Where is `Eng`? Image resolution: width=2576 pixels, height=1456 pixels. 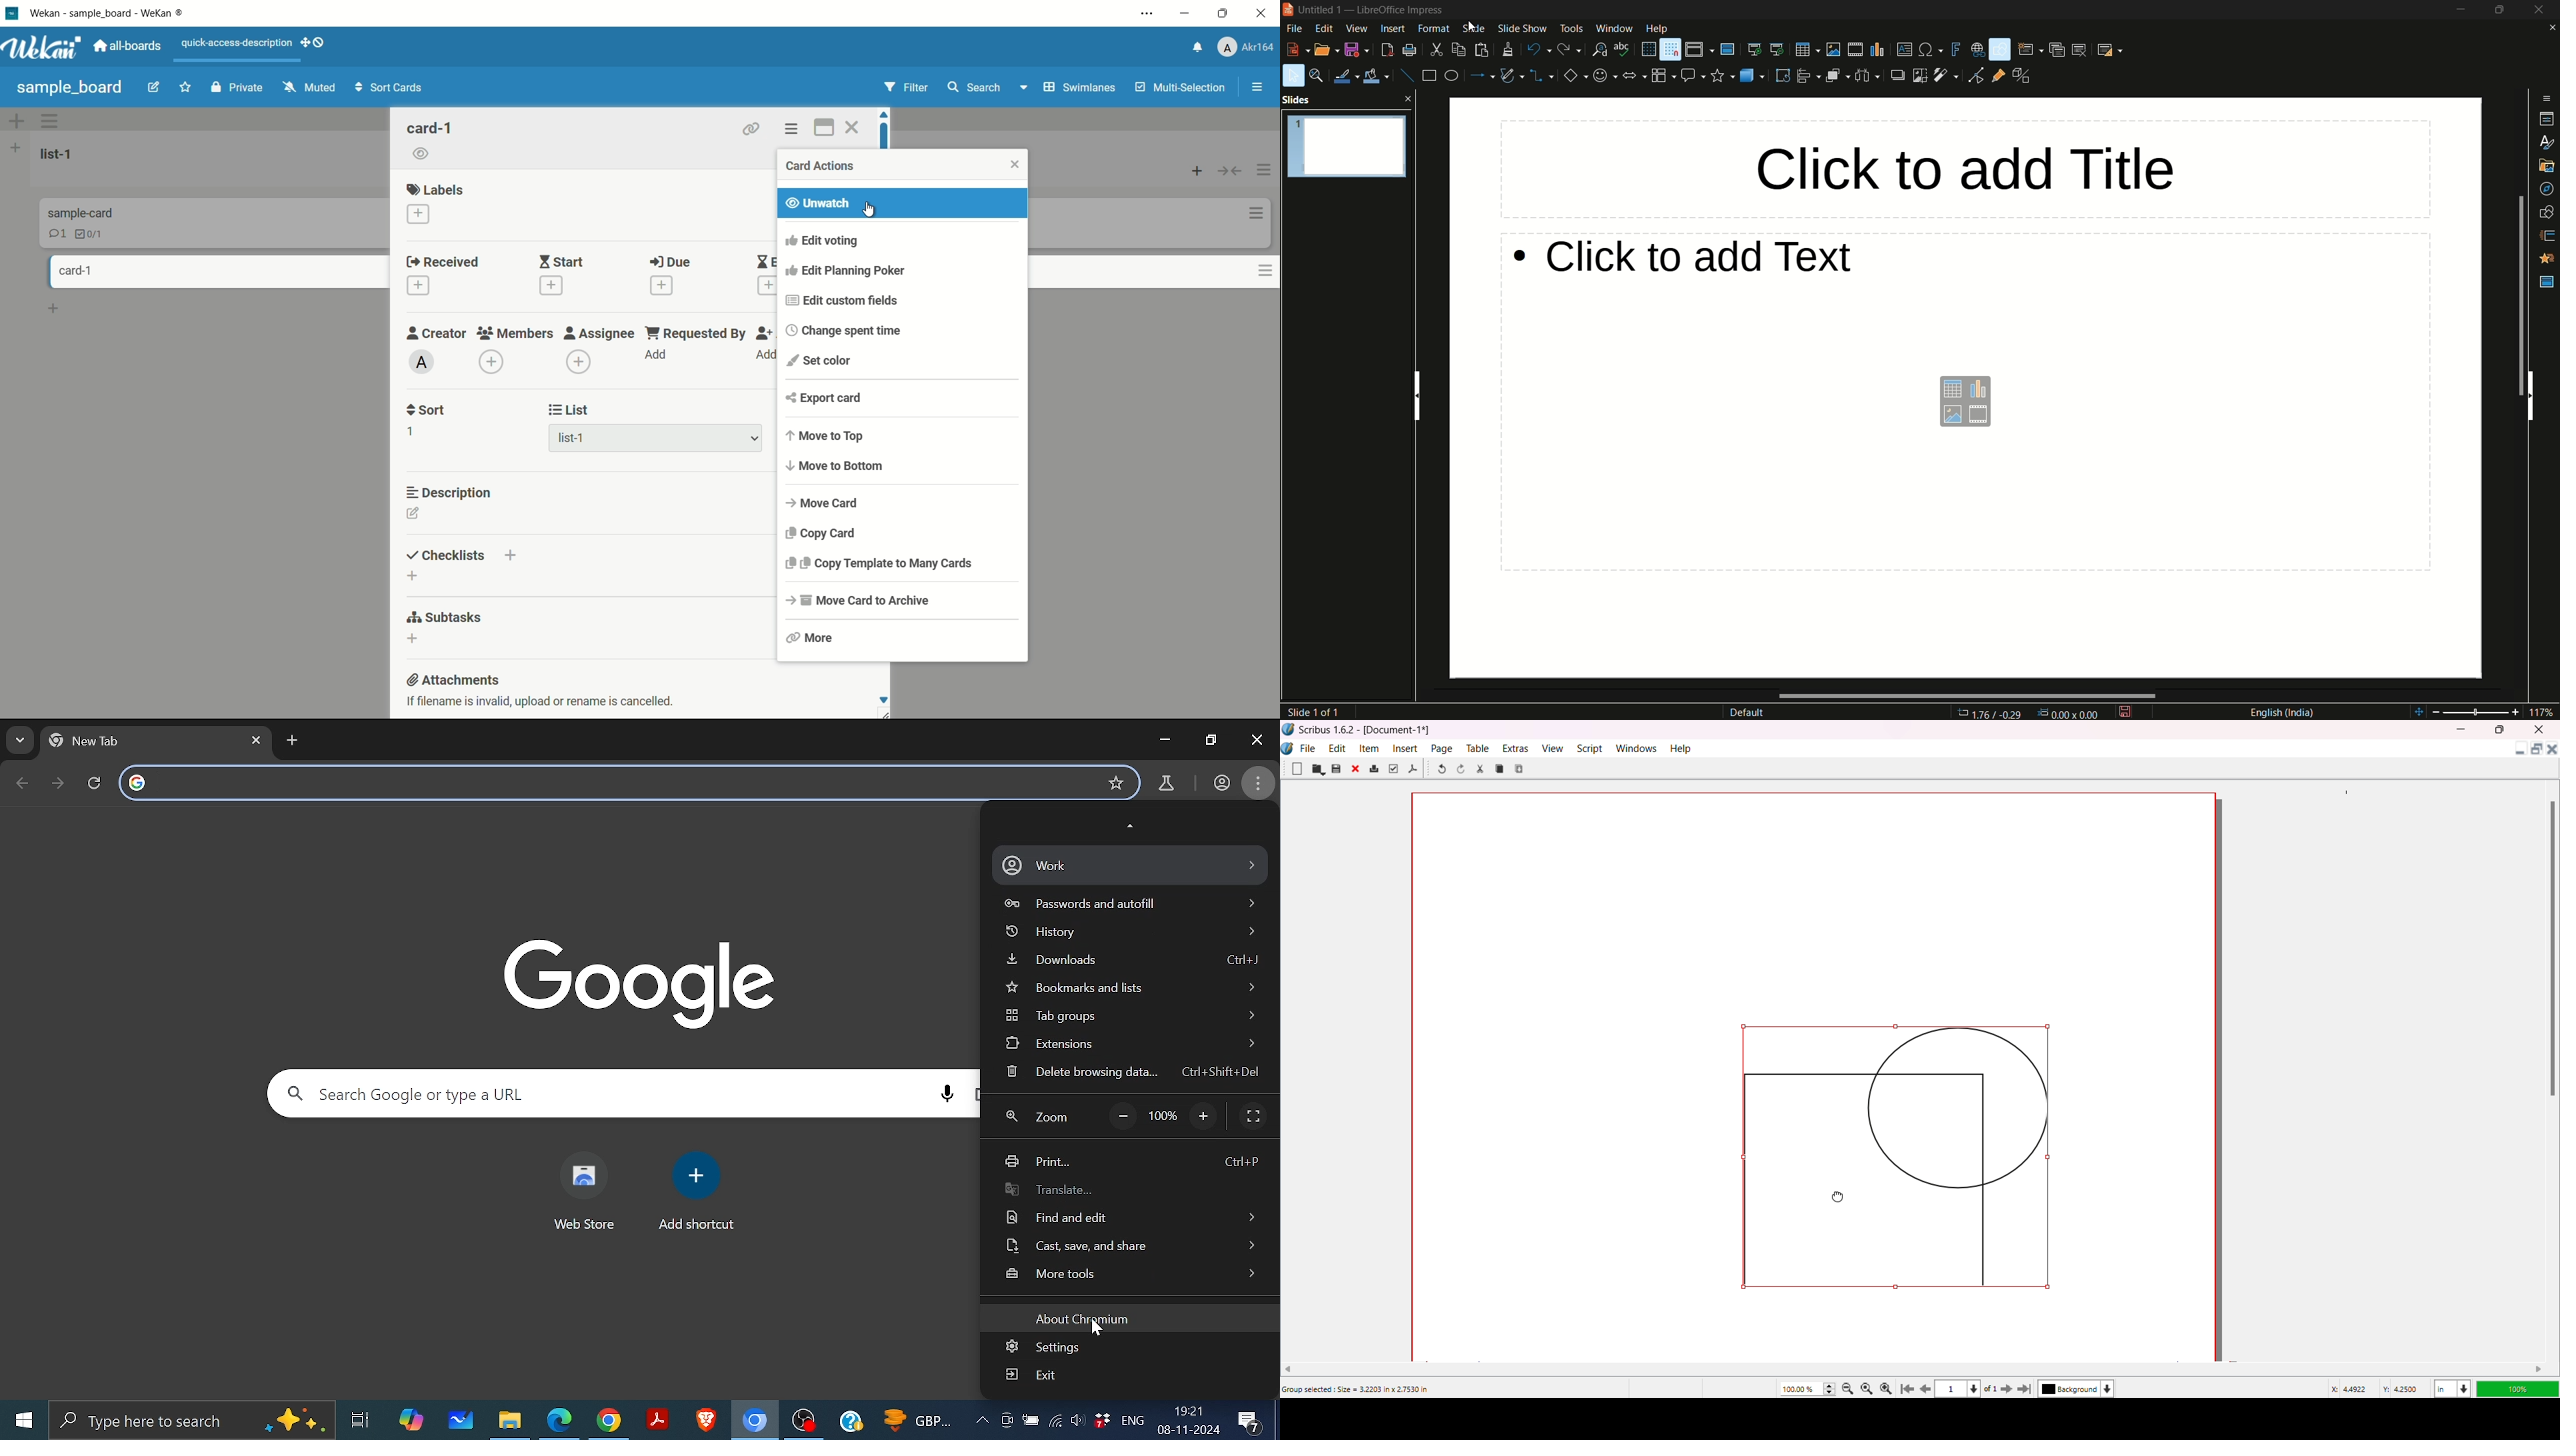 Eng is located at coordinates (1134, 1421).